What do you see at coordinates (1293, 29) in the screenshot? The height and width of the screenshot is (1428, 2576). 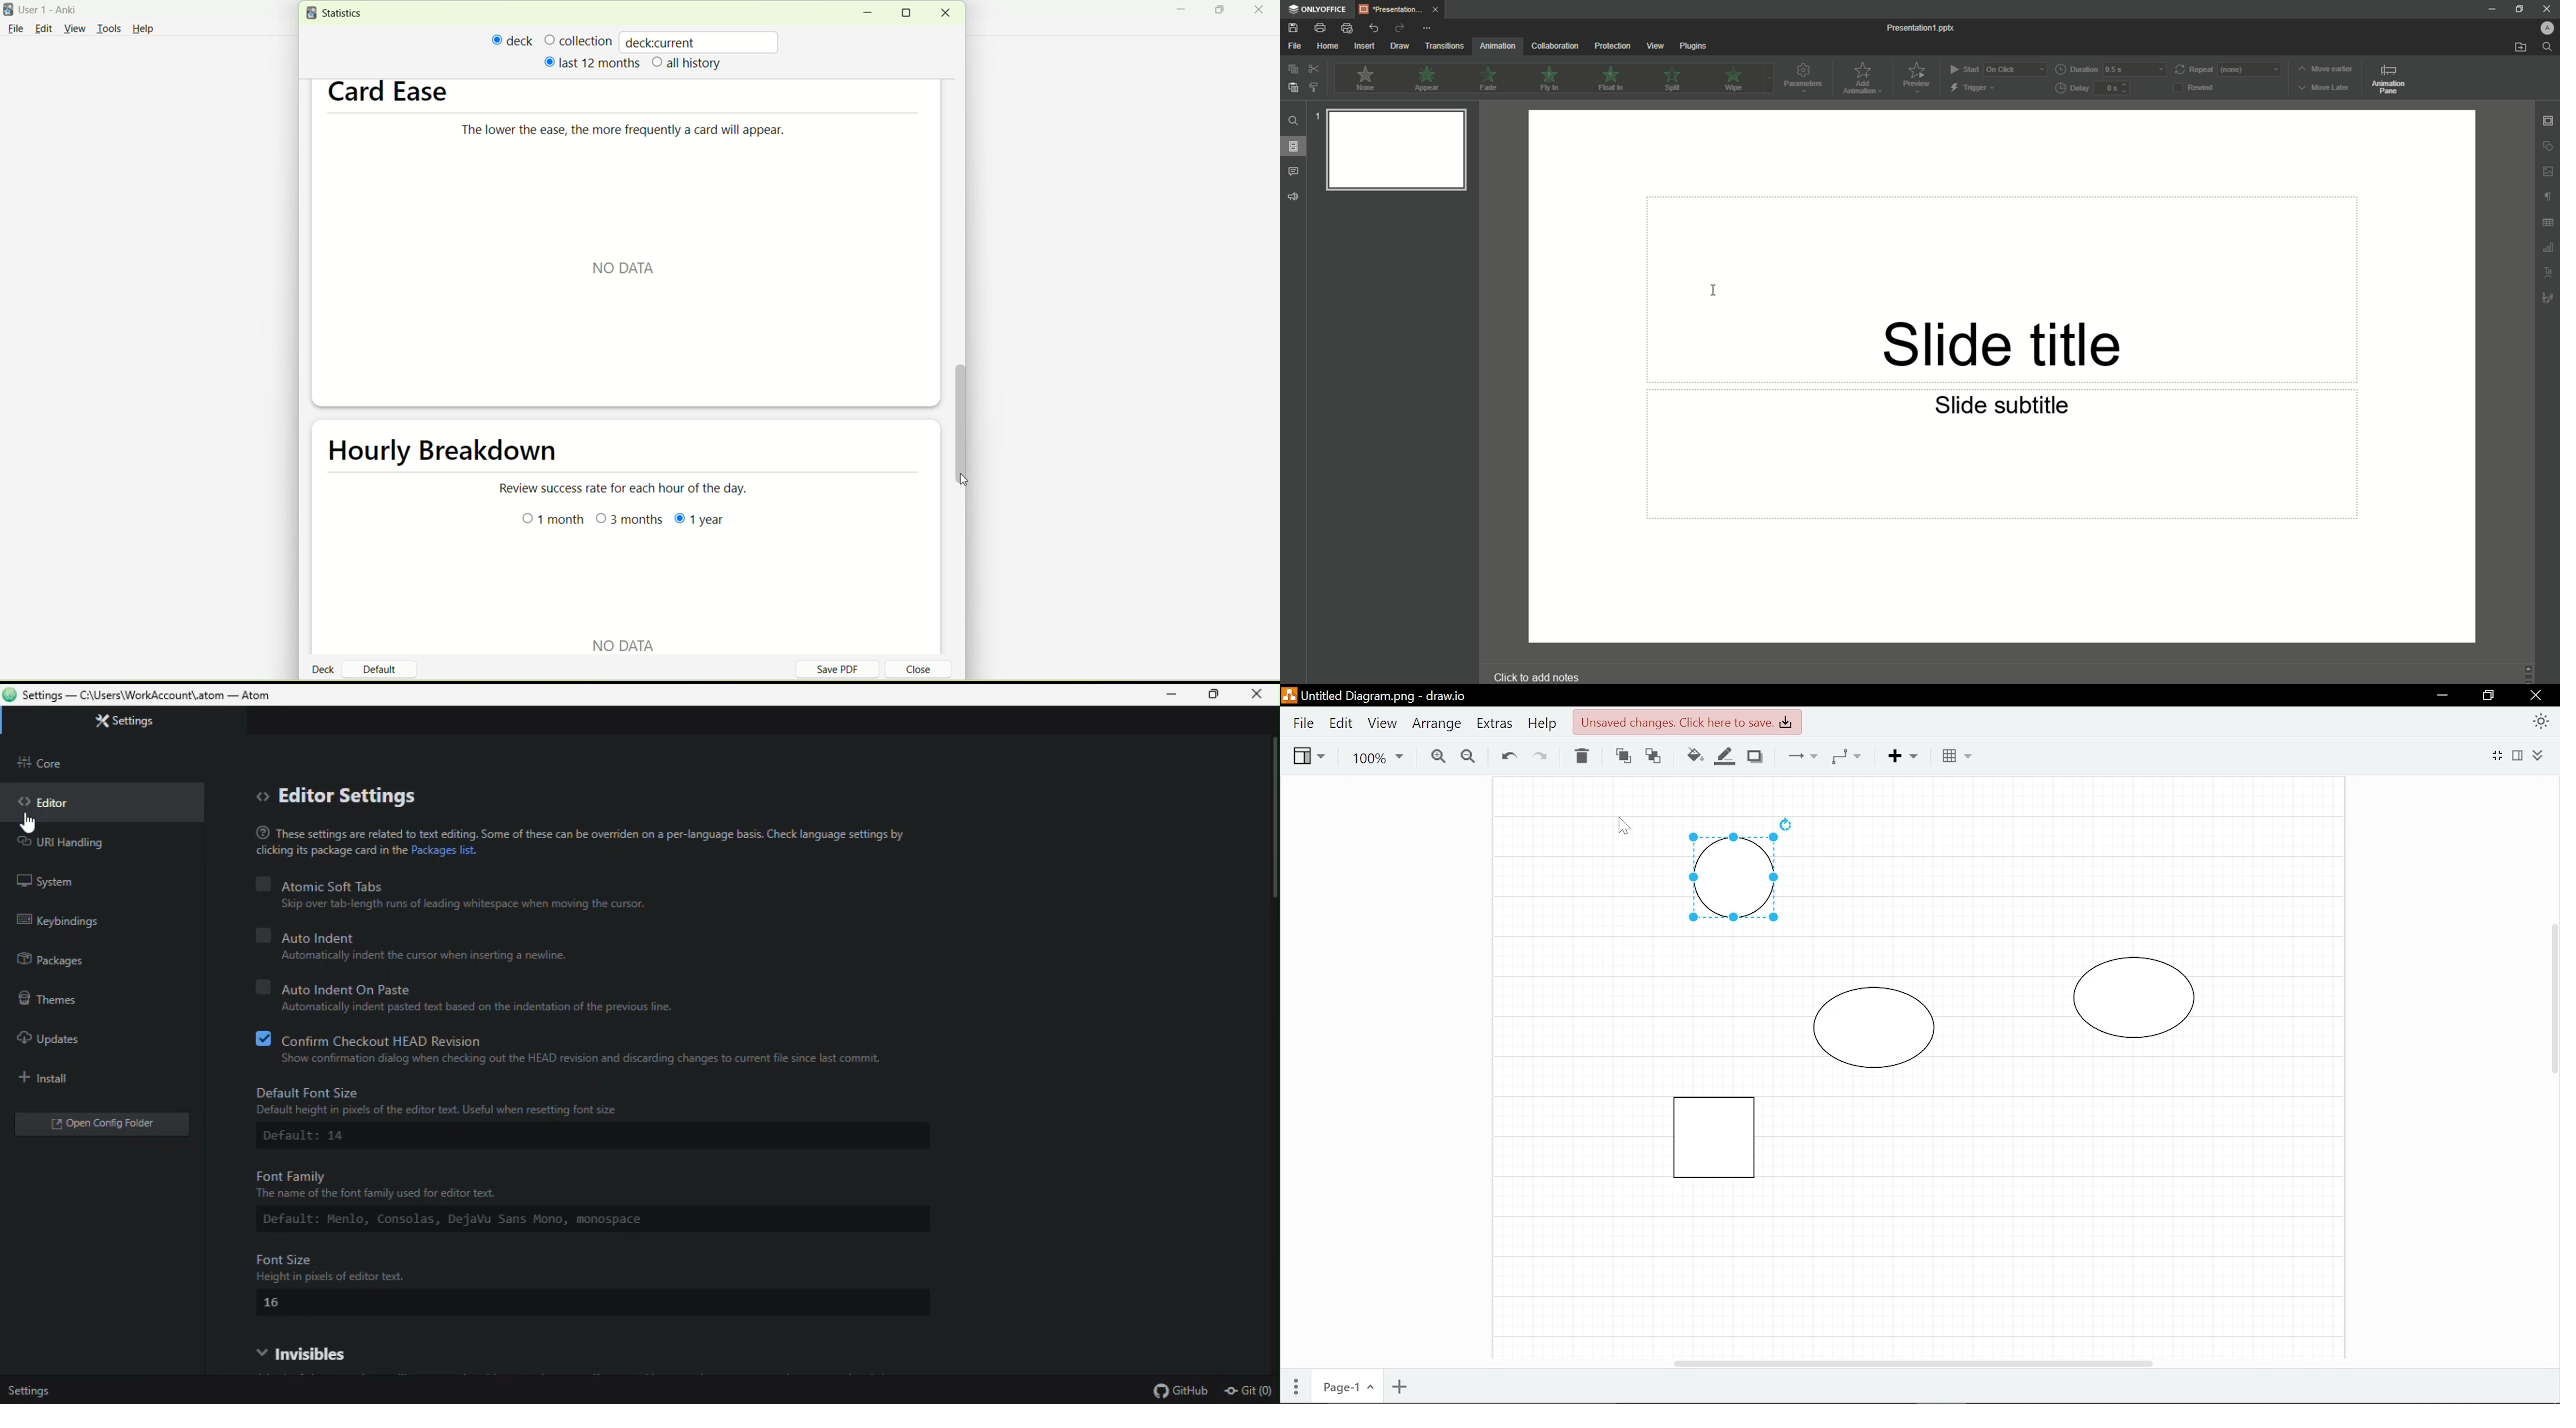 I see `Save` at bounding box center [1293, 29].